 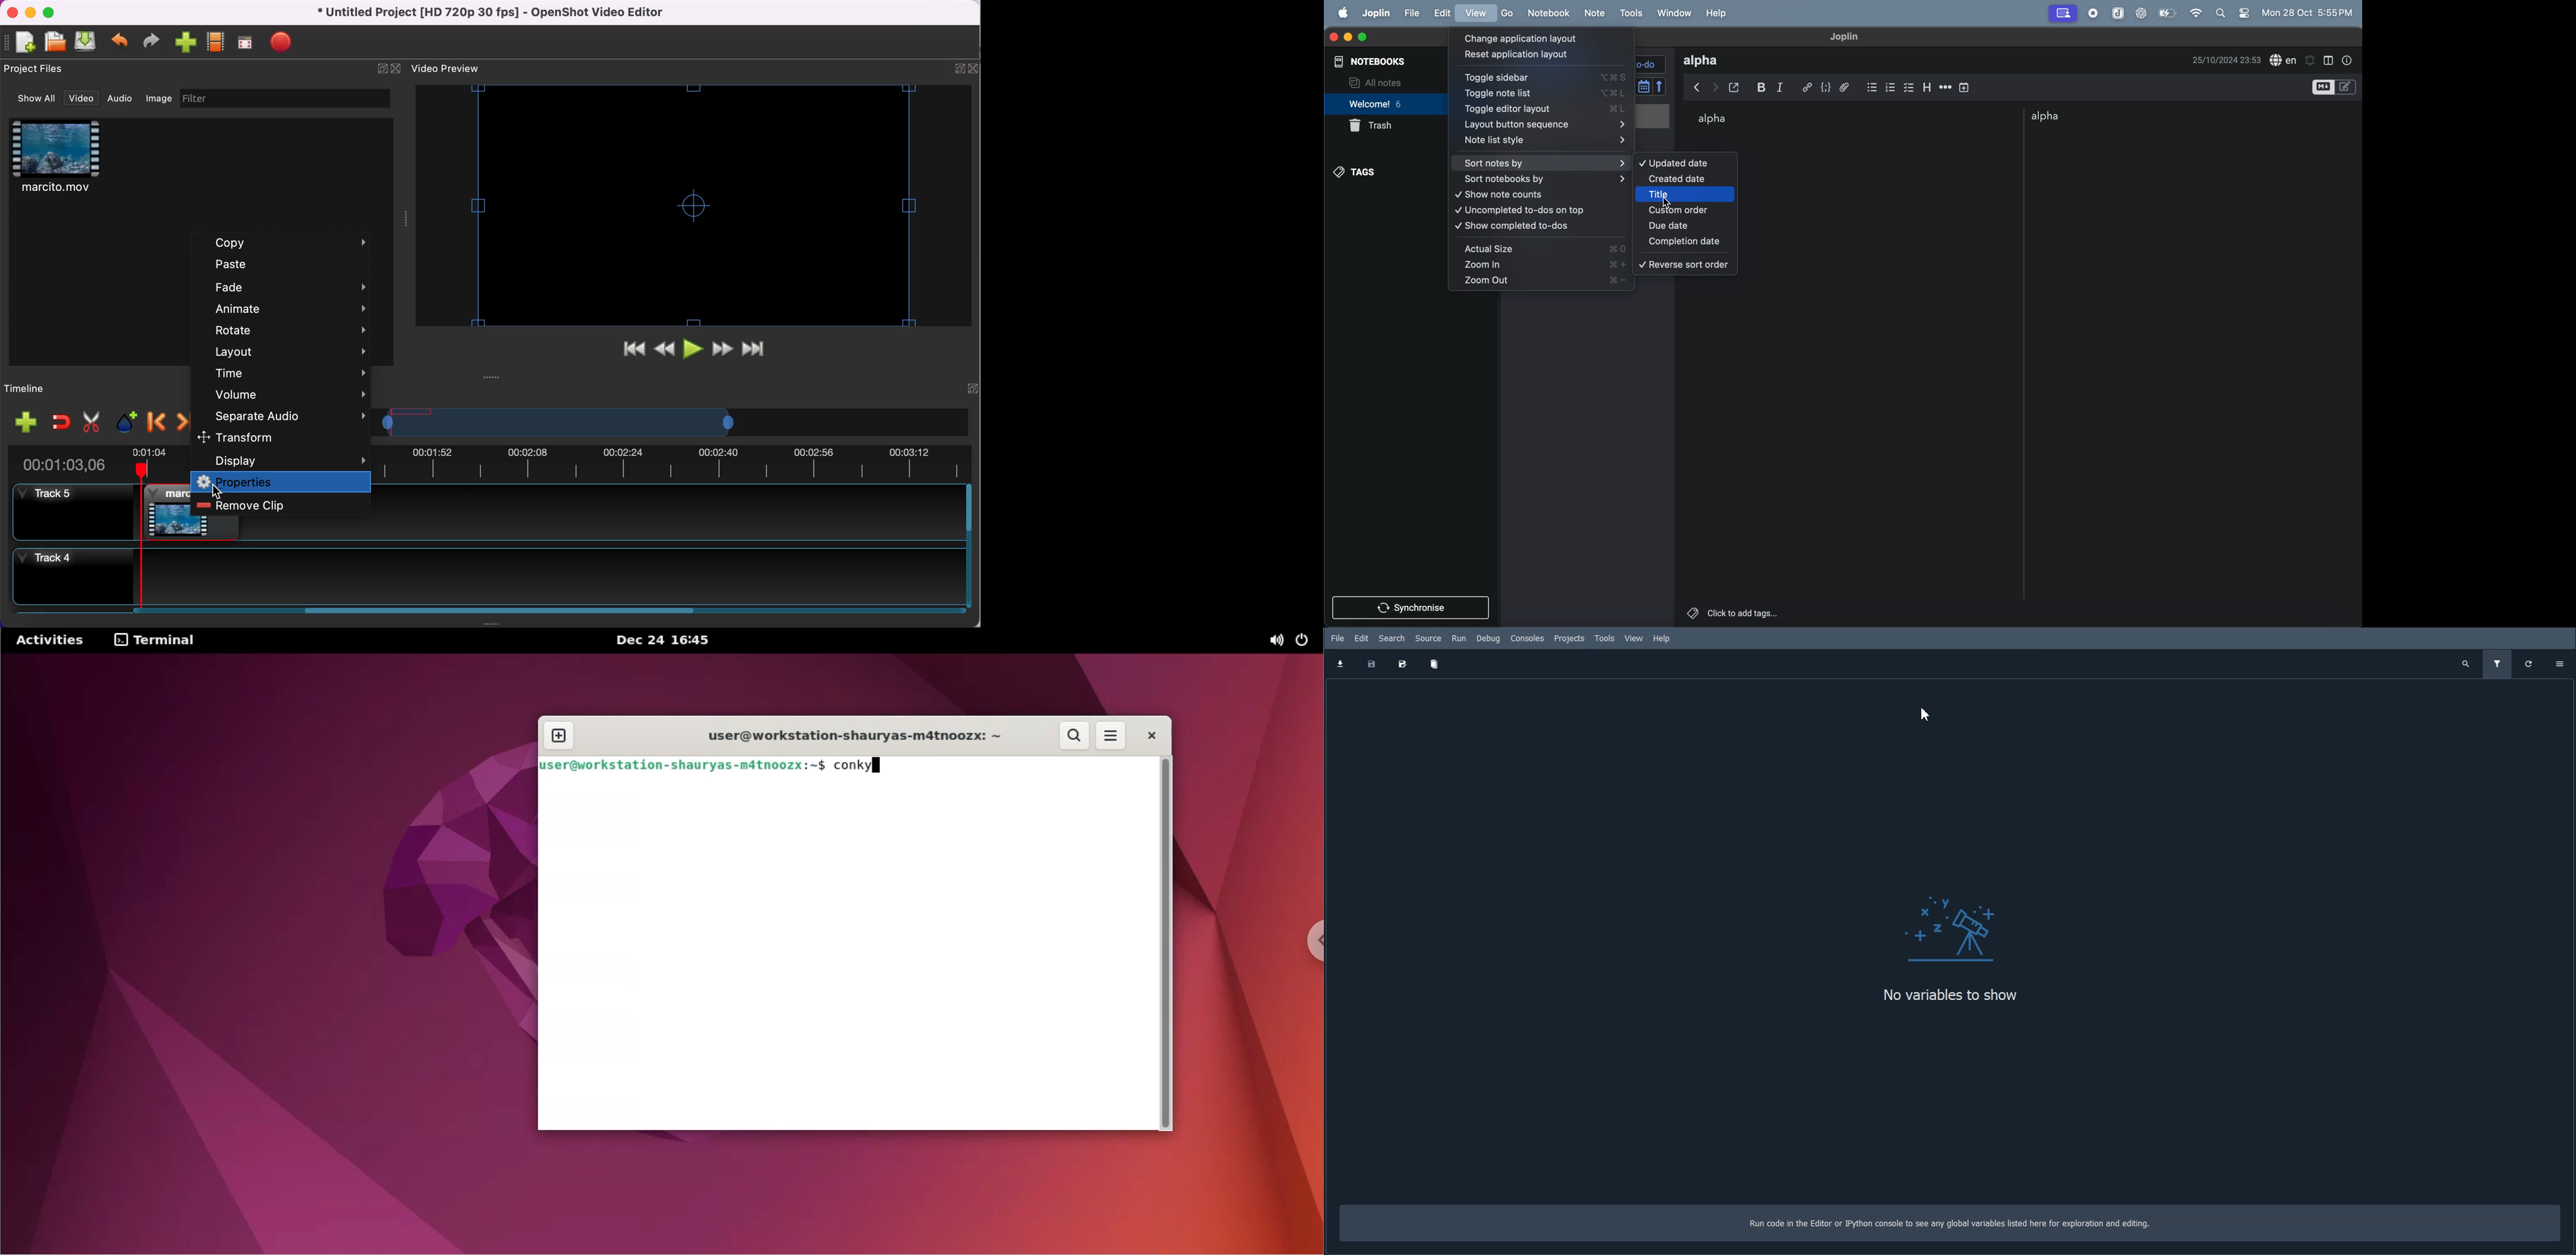 I want to click on itallic, so click(x=1787, y=87).